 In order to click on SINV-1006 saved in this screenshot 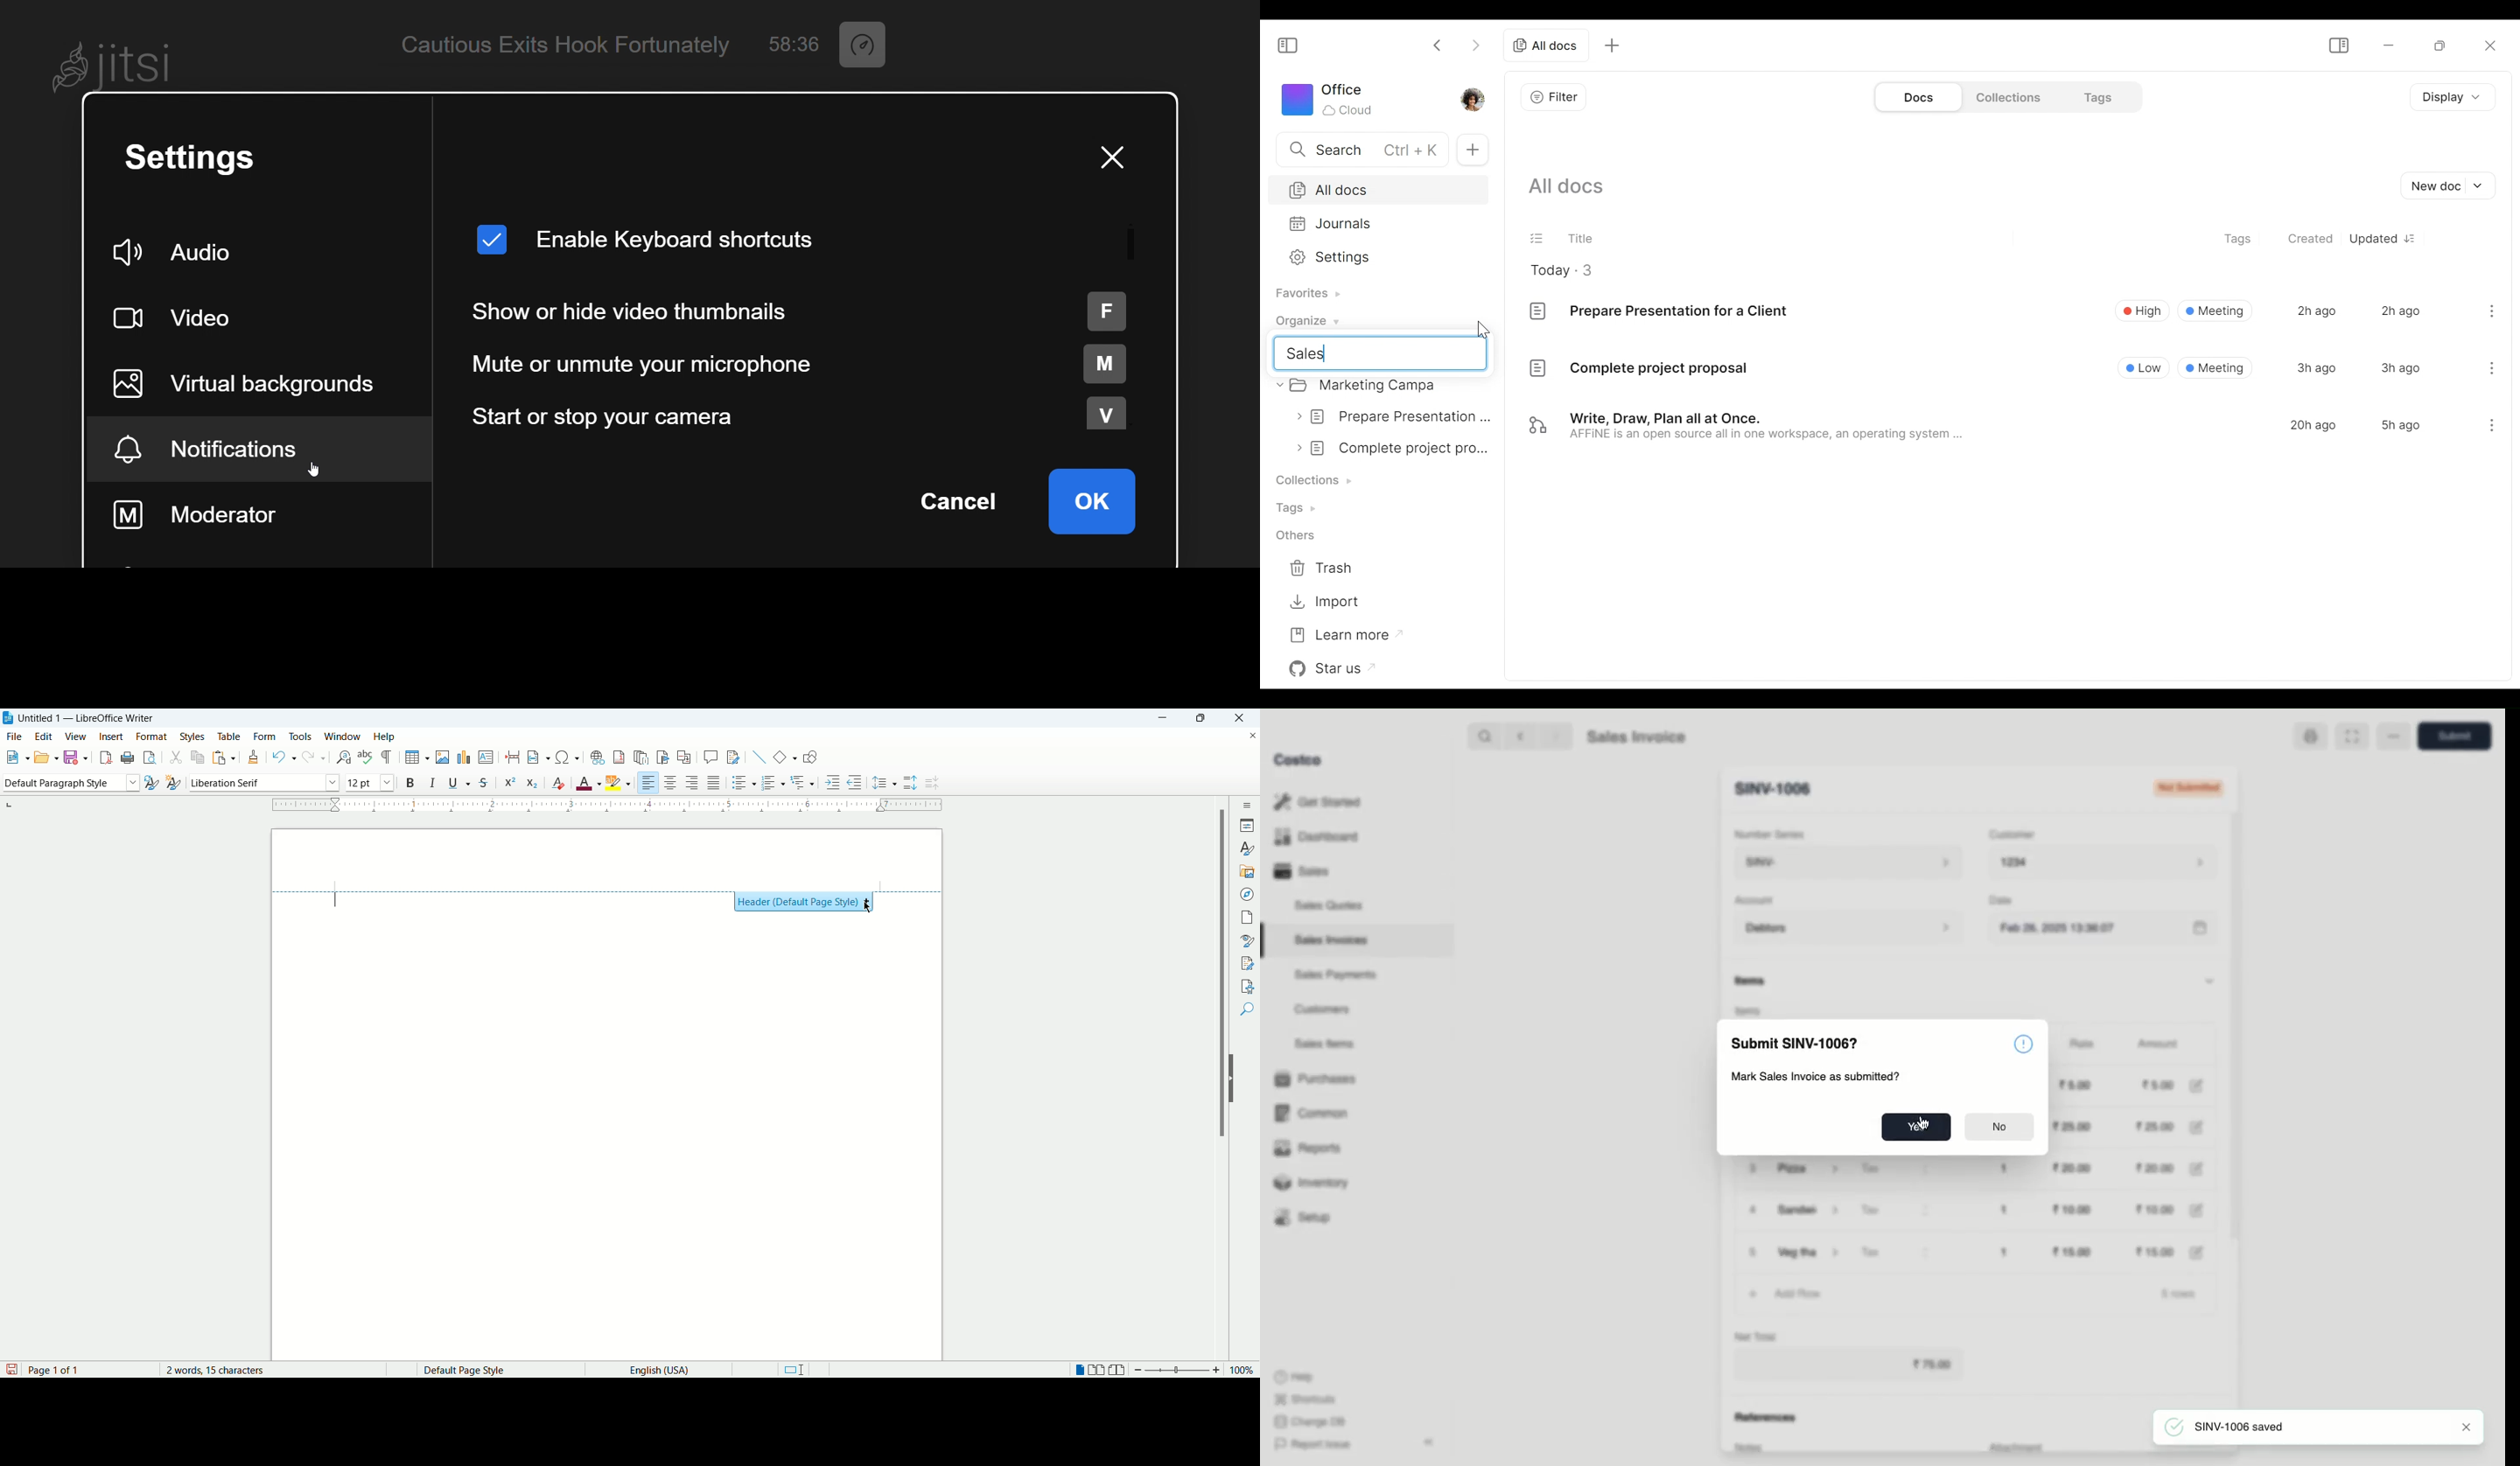, I will do `click(2244, 1428)`.